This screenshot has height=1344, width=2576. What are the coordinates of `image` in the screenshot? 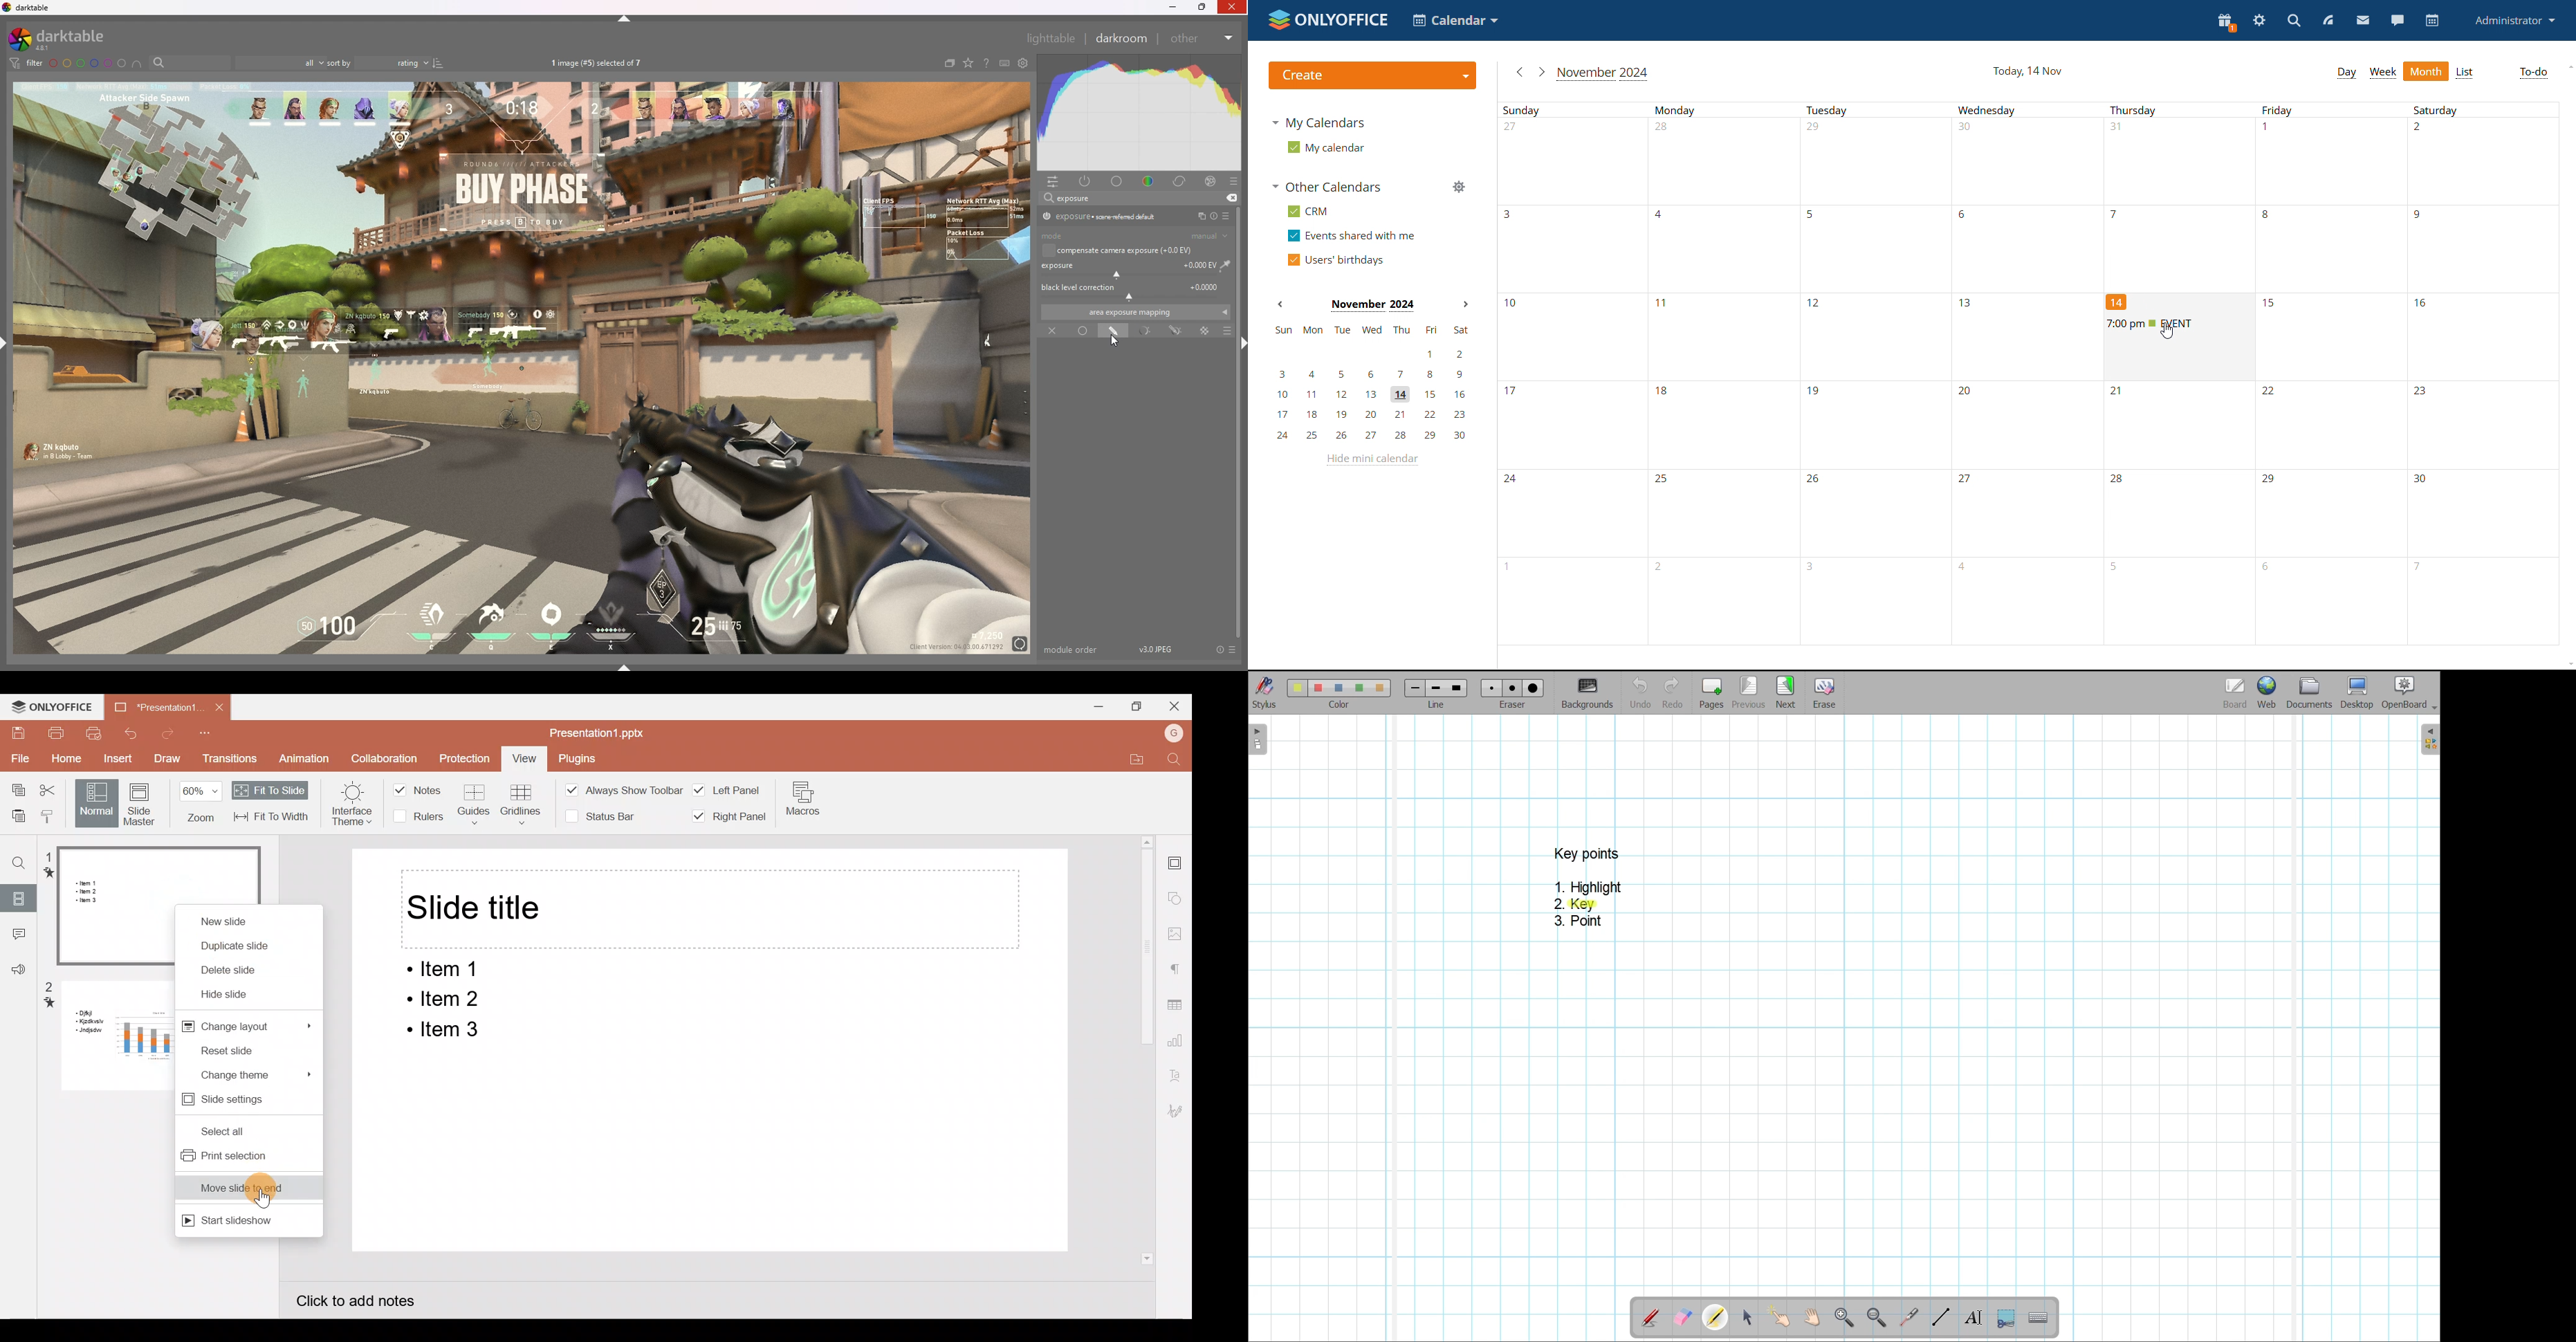 It's located at (523, 367).